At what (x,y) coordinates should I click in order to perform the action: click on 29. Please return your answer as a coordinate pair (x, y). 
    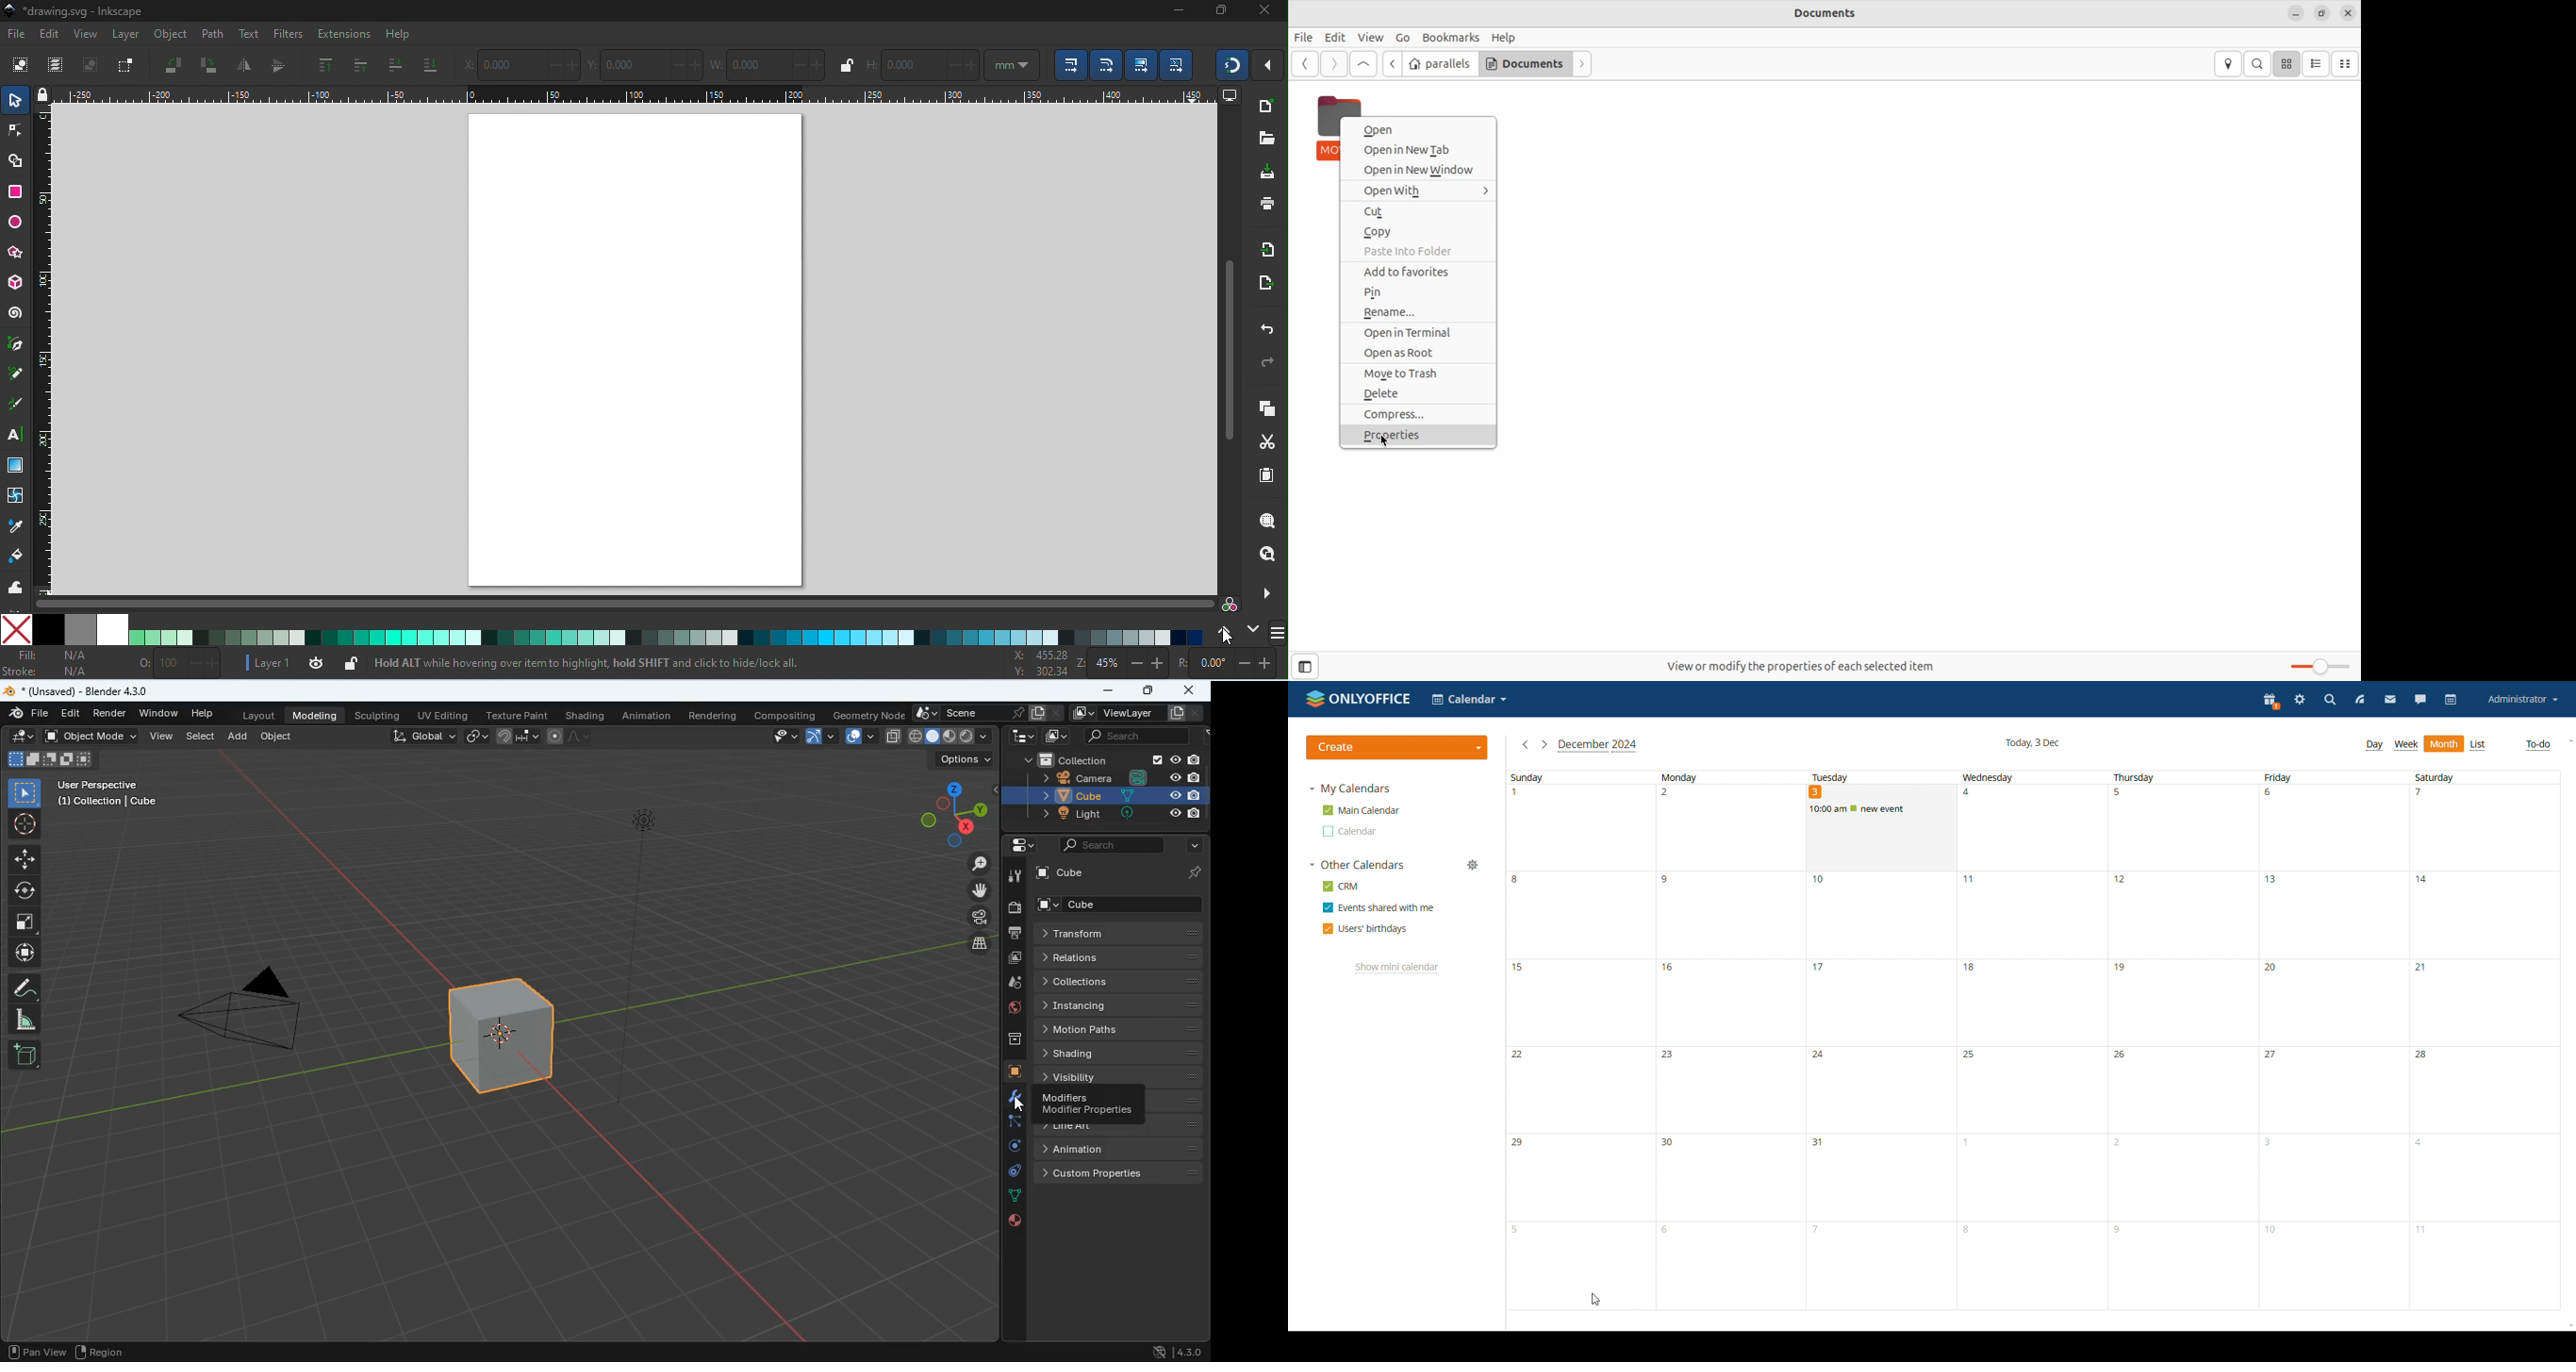
    Looking at the image, I should click on (1580, 1178).